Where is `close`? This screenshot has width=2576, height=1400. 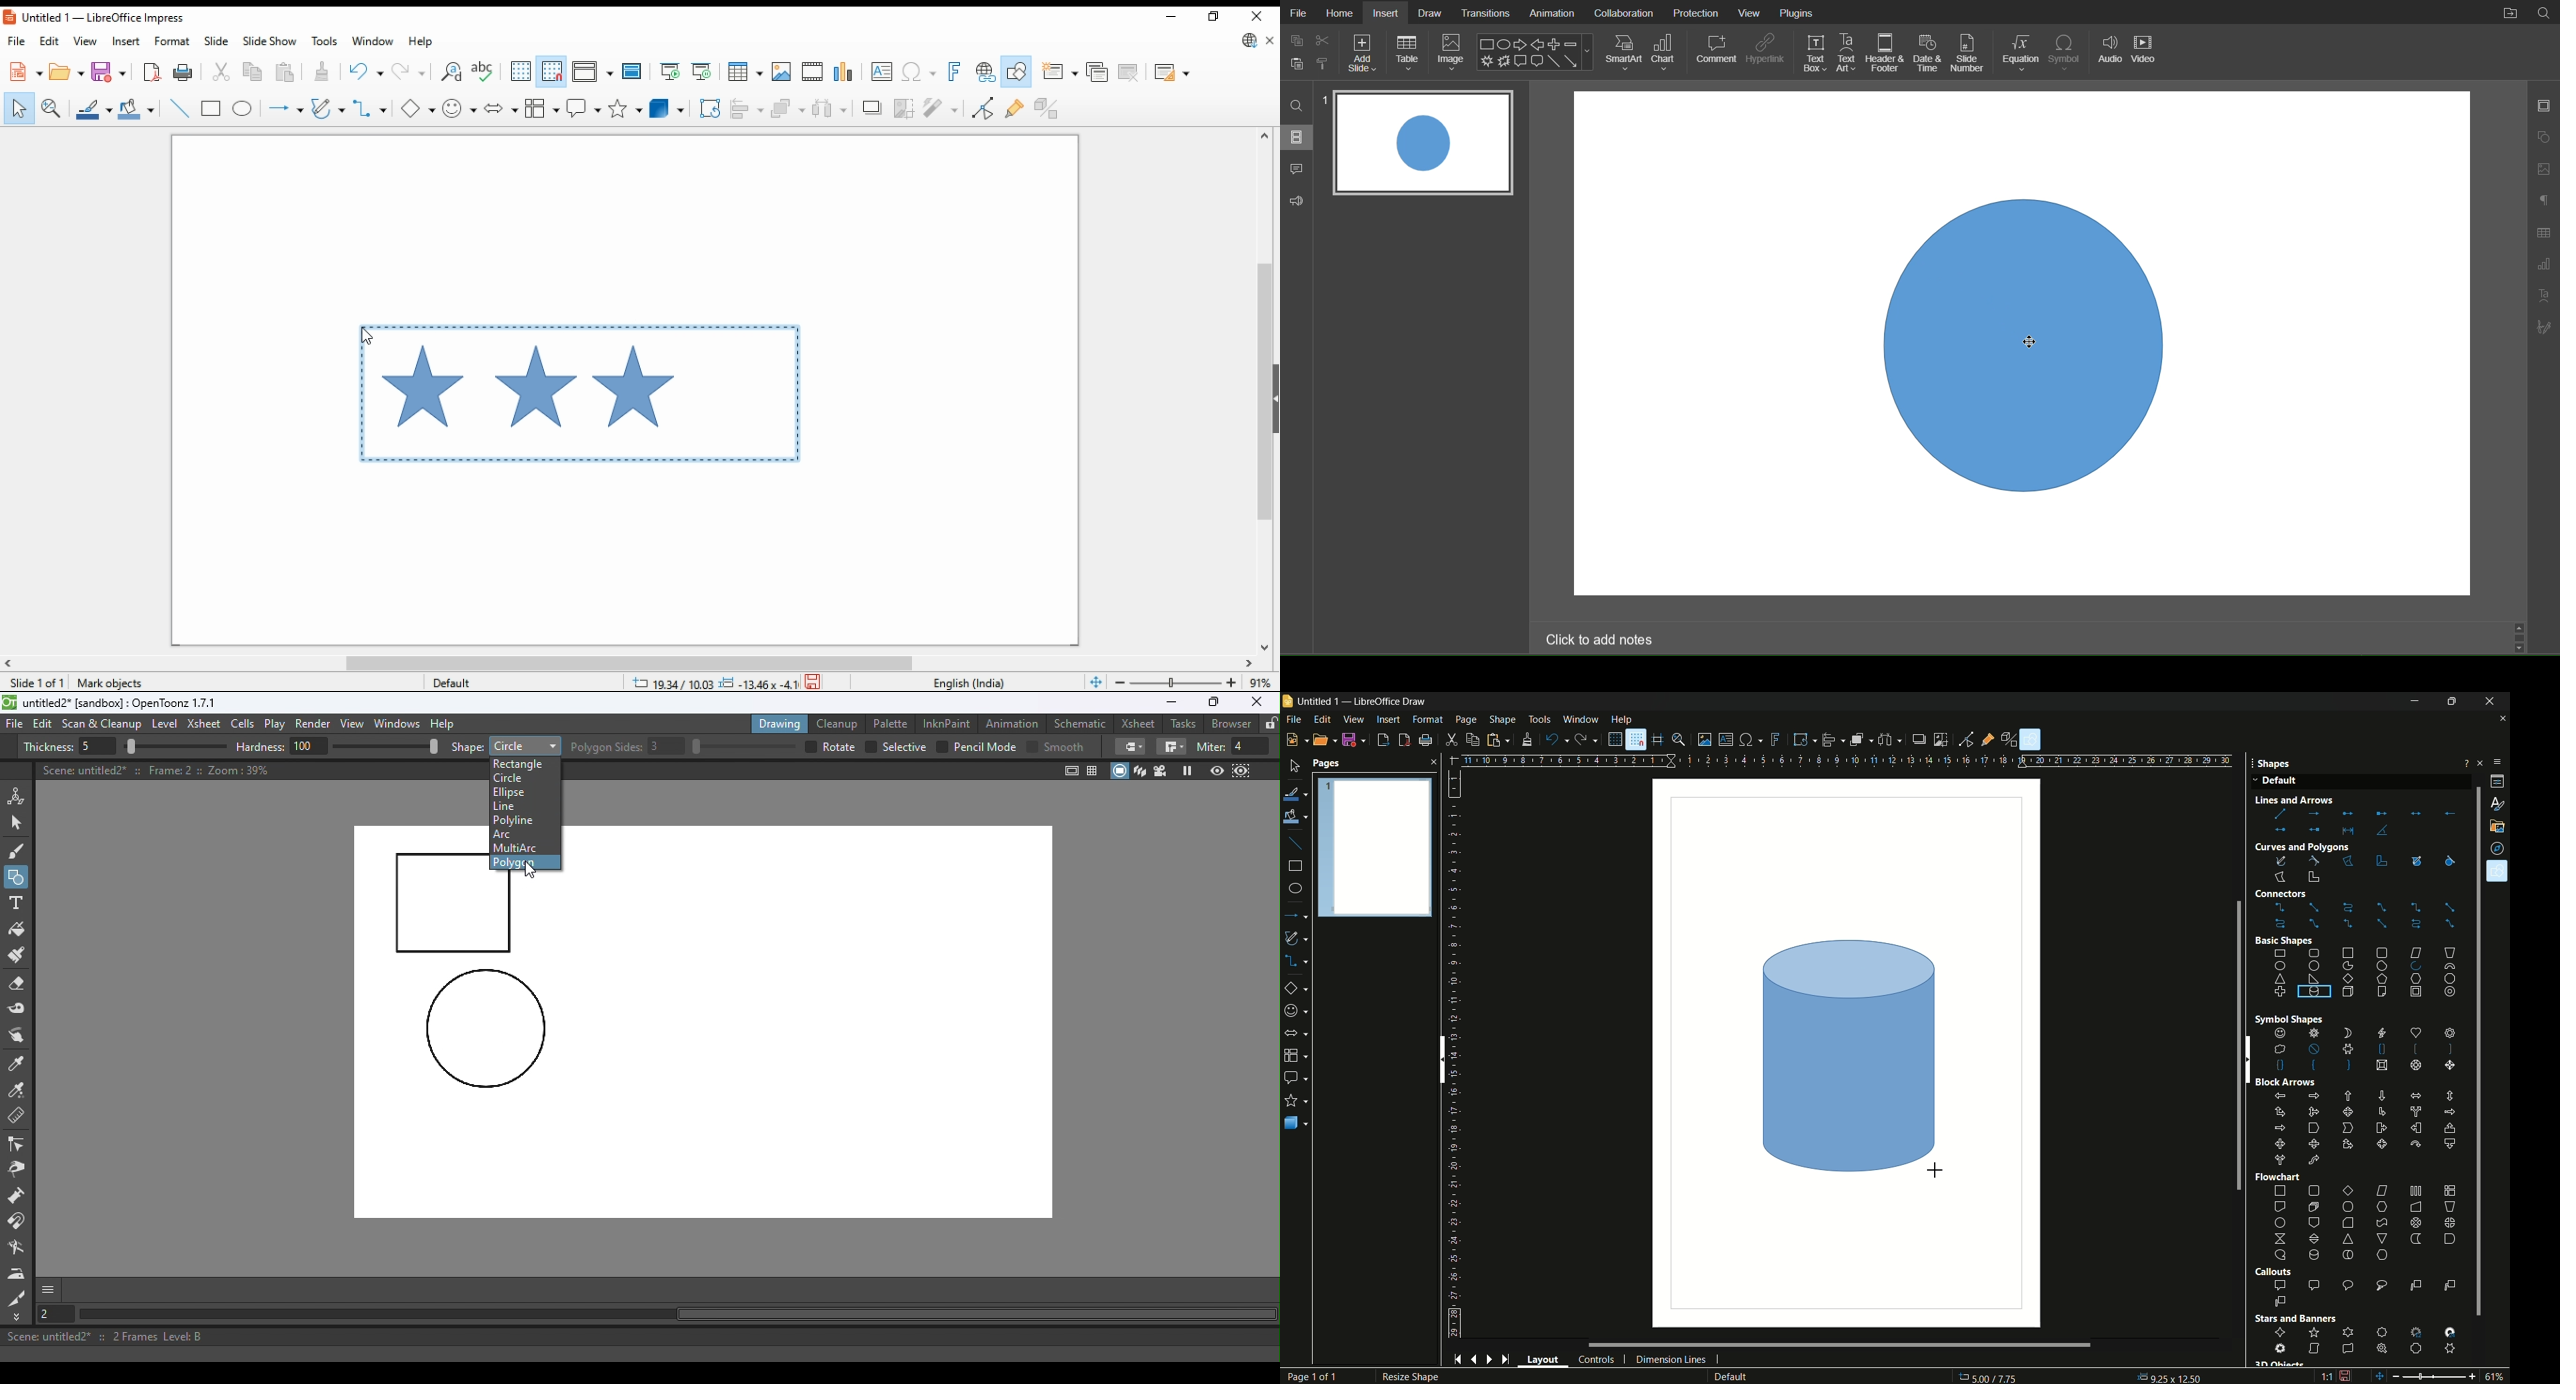
close is located at coordinates (1431, 762).